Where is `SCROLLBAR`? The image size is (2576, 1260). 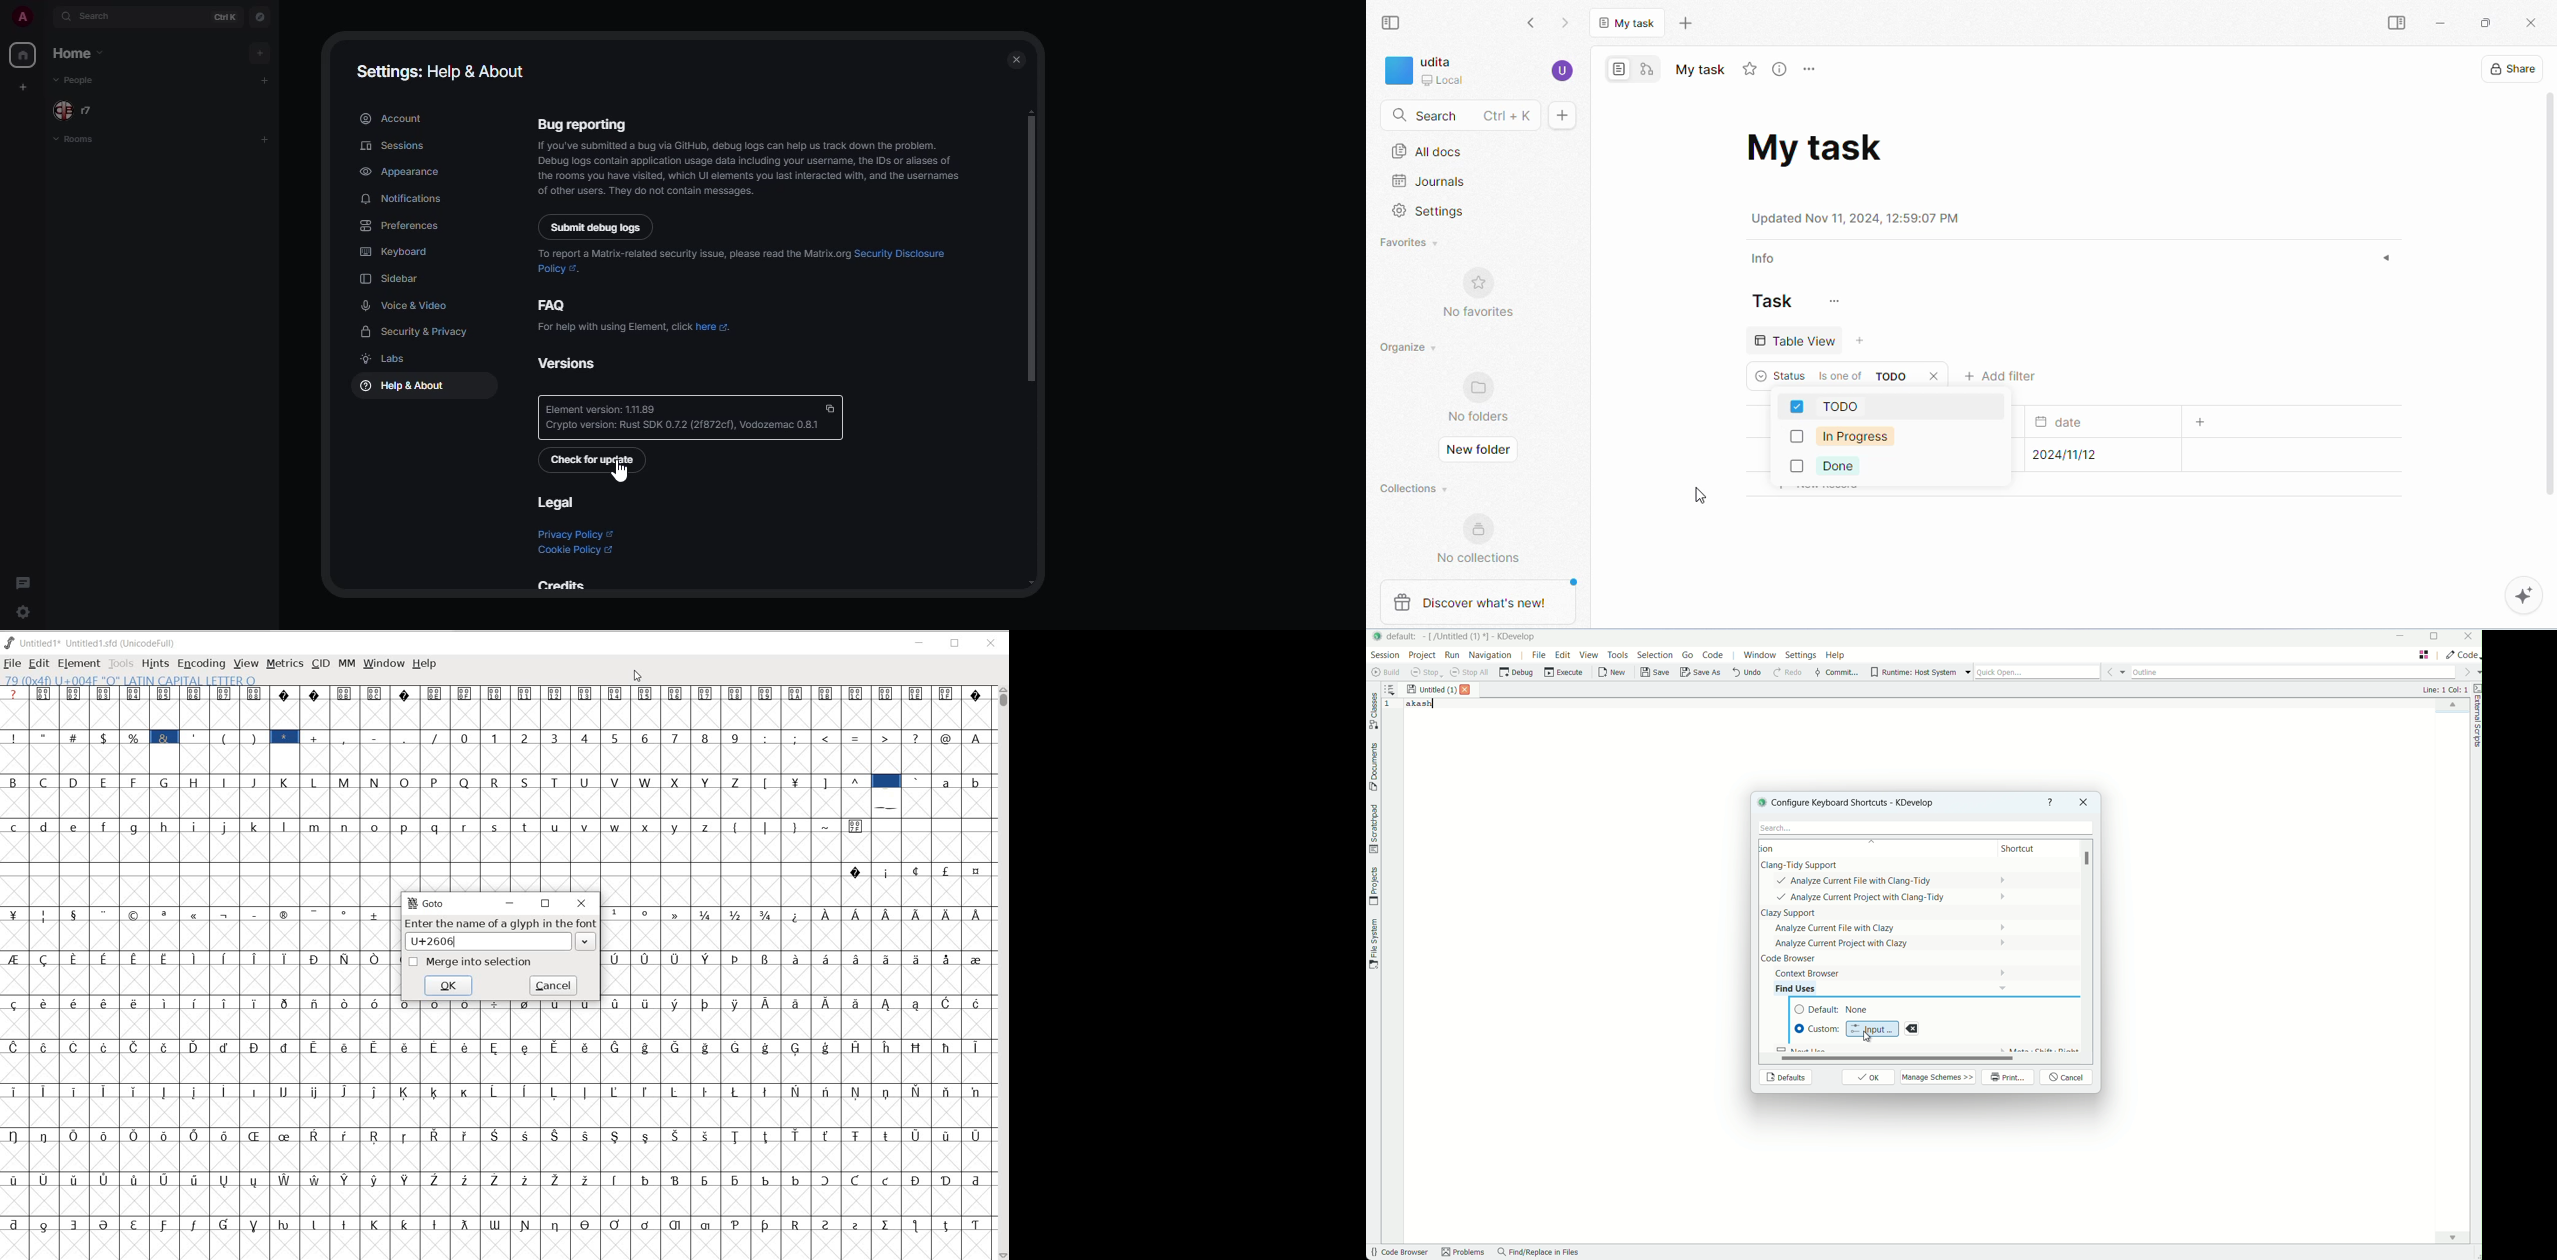
SCROLLBAR is located at coordinates (1002, 973).